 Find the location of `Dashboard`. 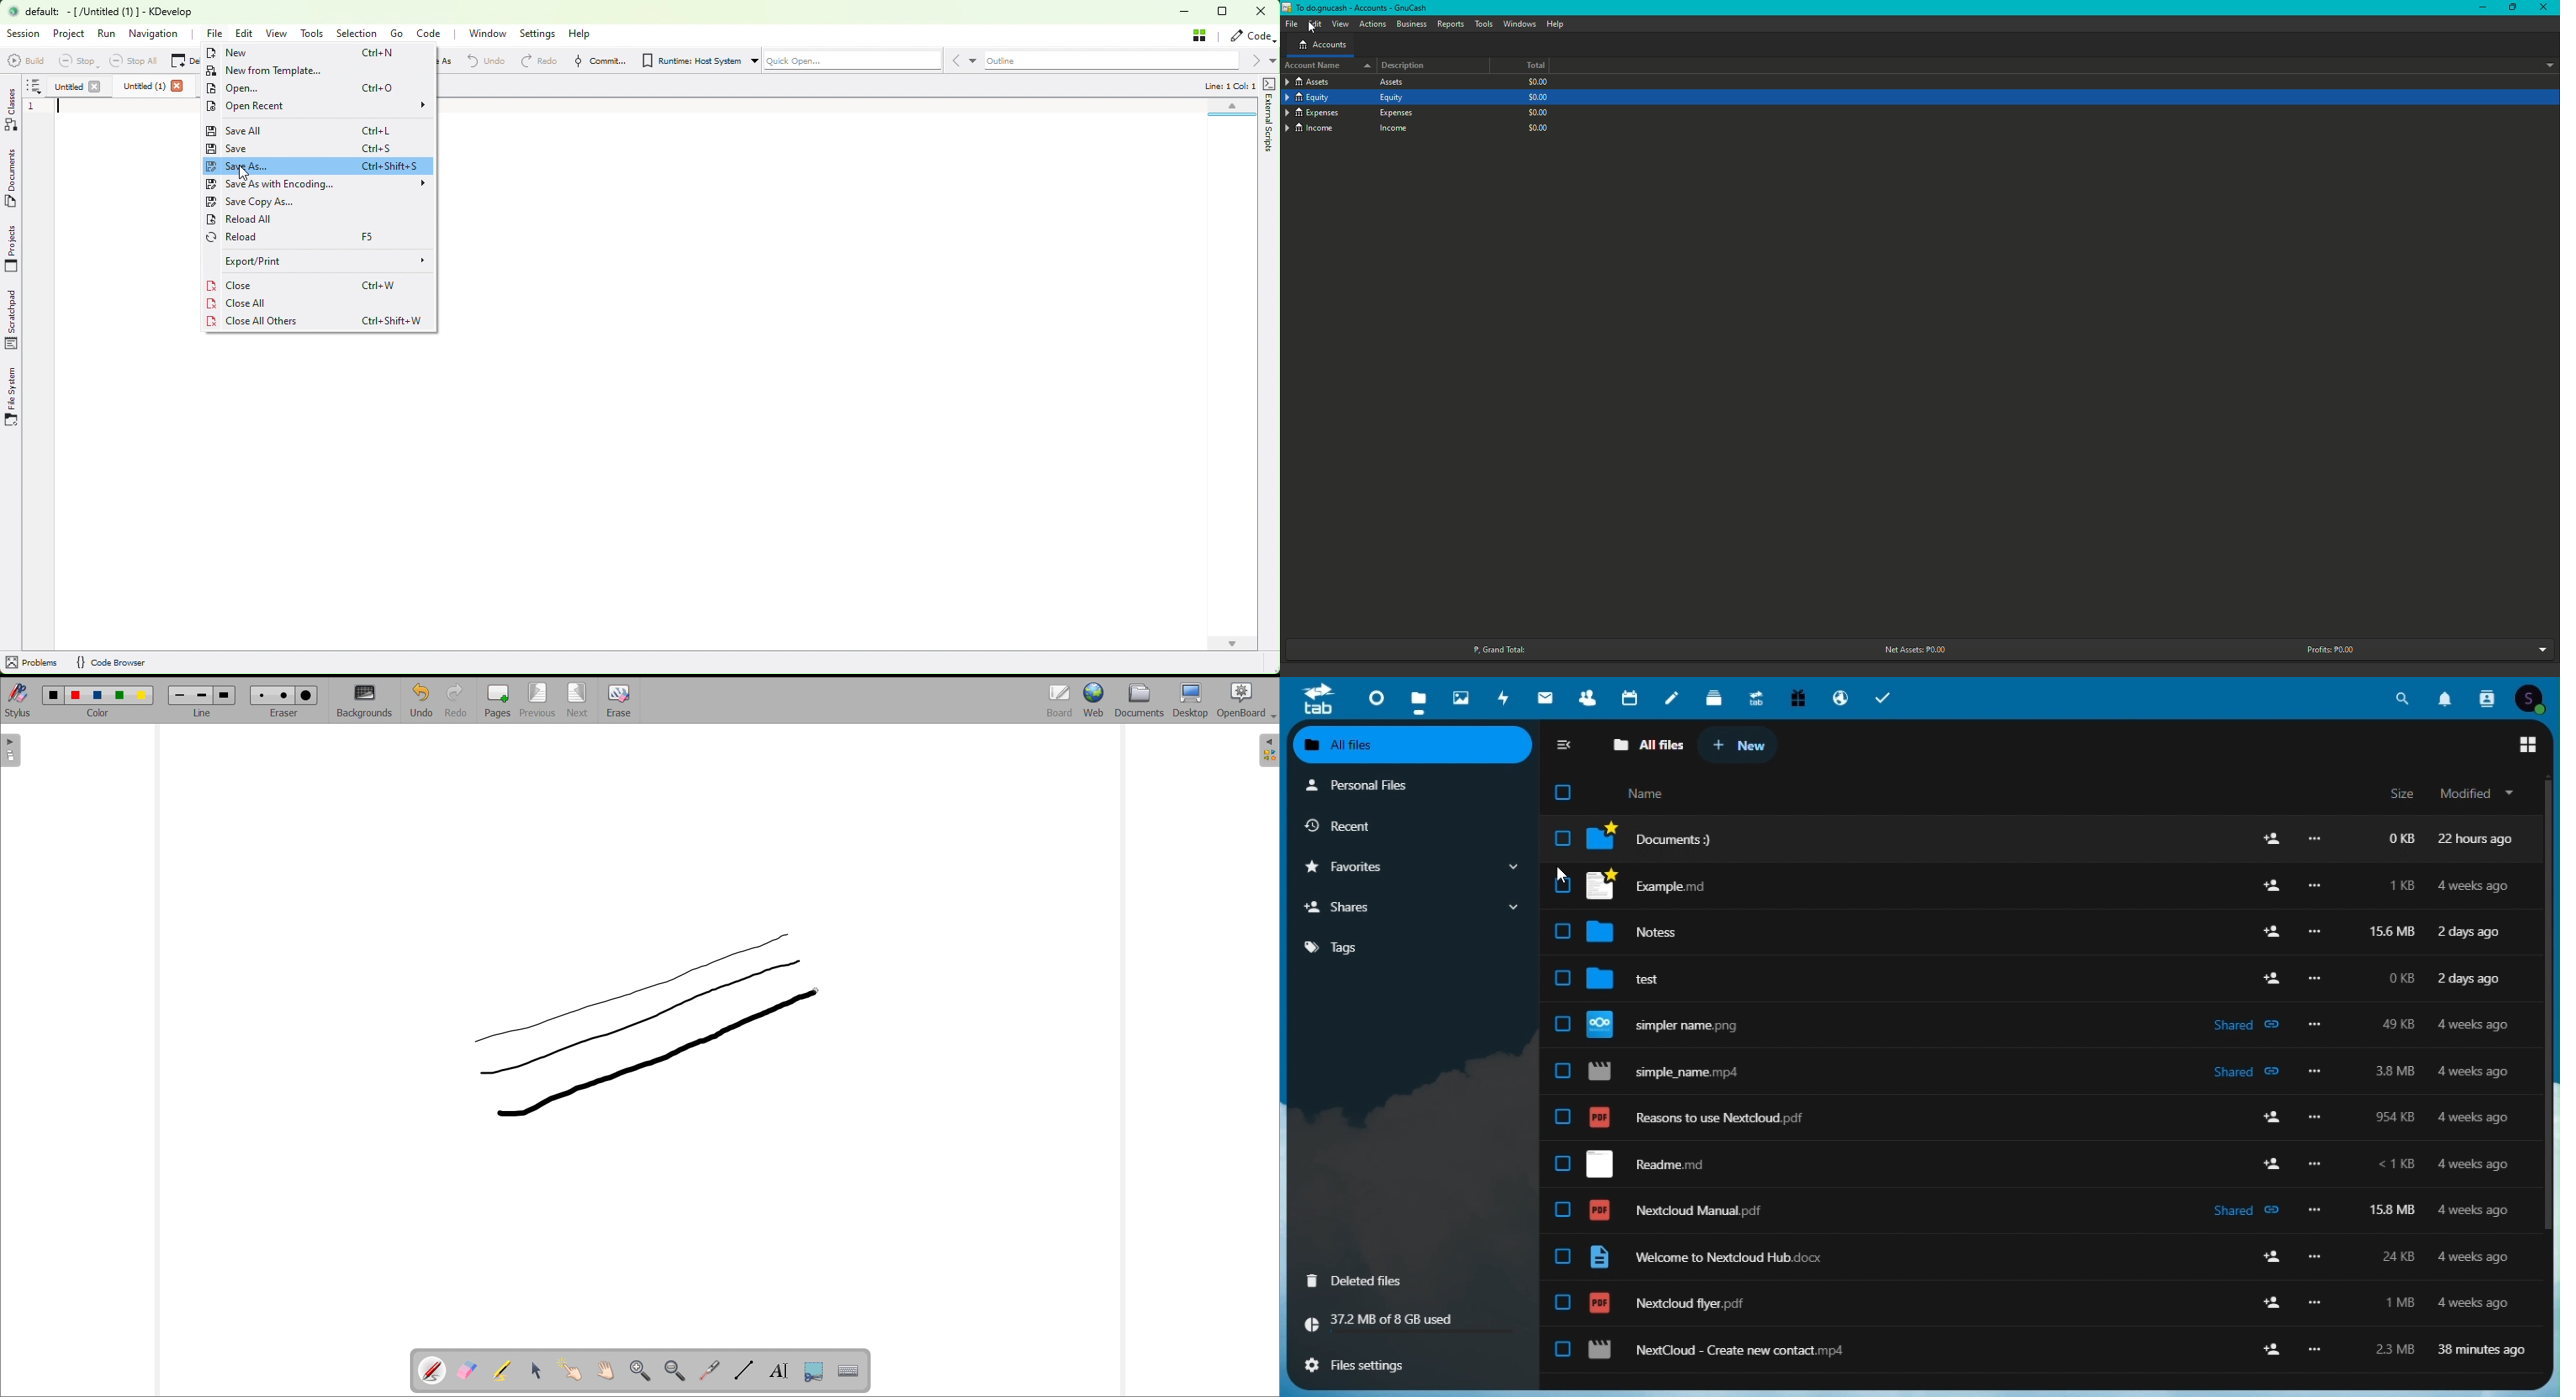

Dashboard is located at coordinates (1373, 698).